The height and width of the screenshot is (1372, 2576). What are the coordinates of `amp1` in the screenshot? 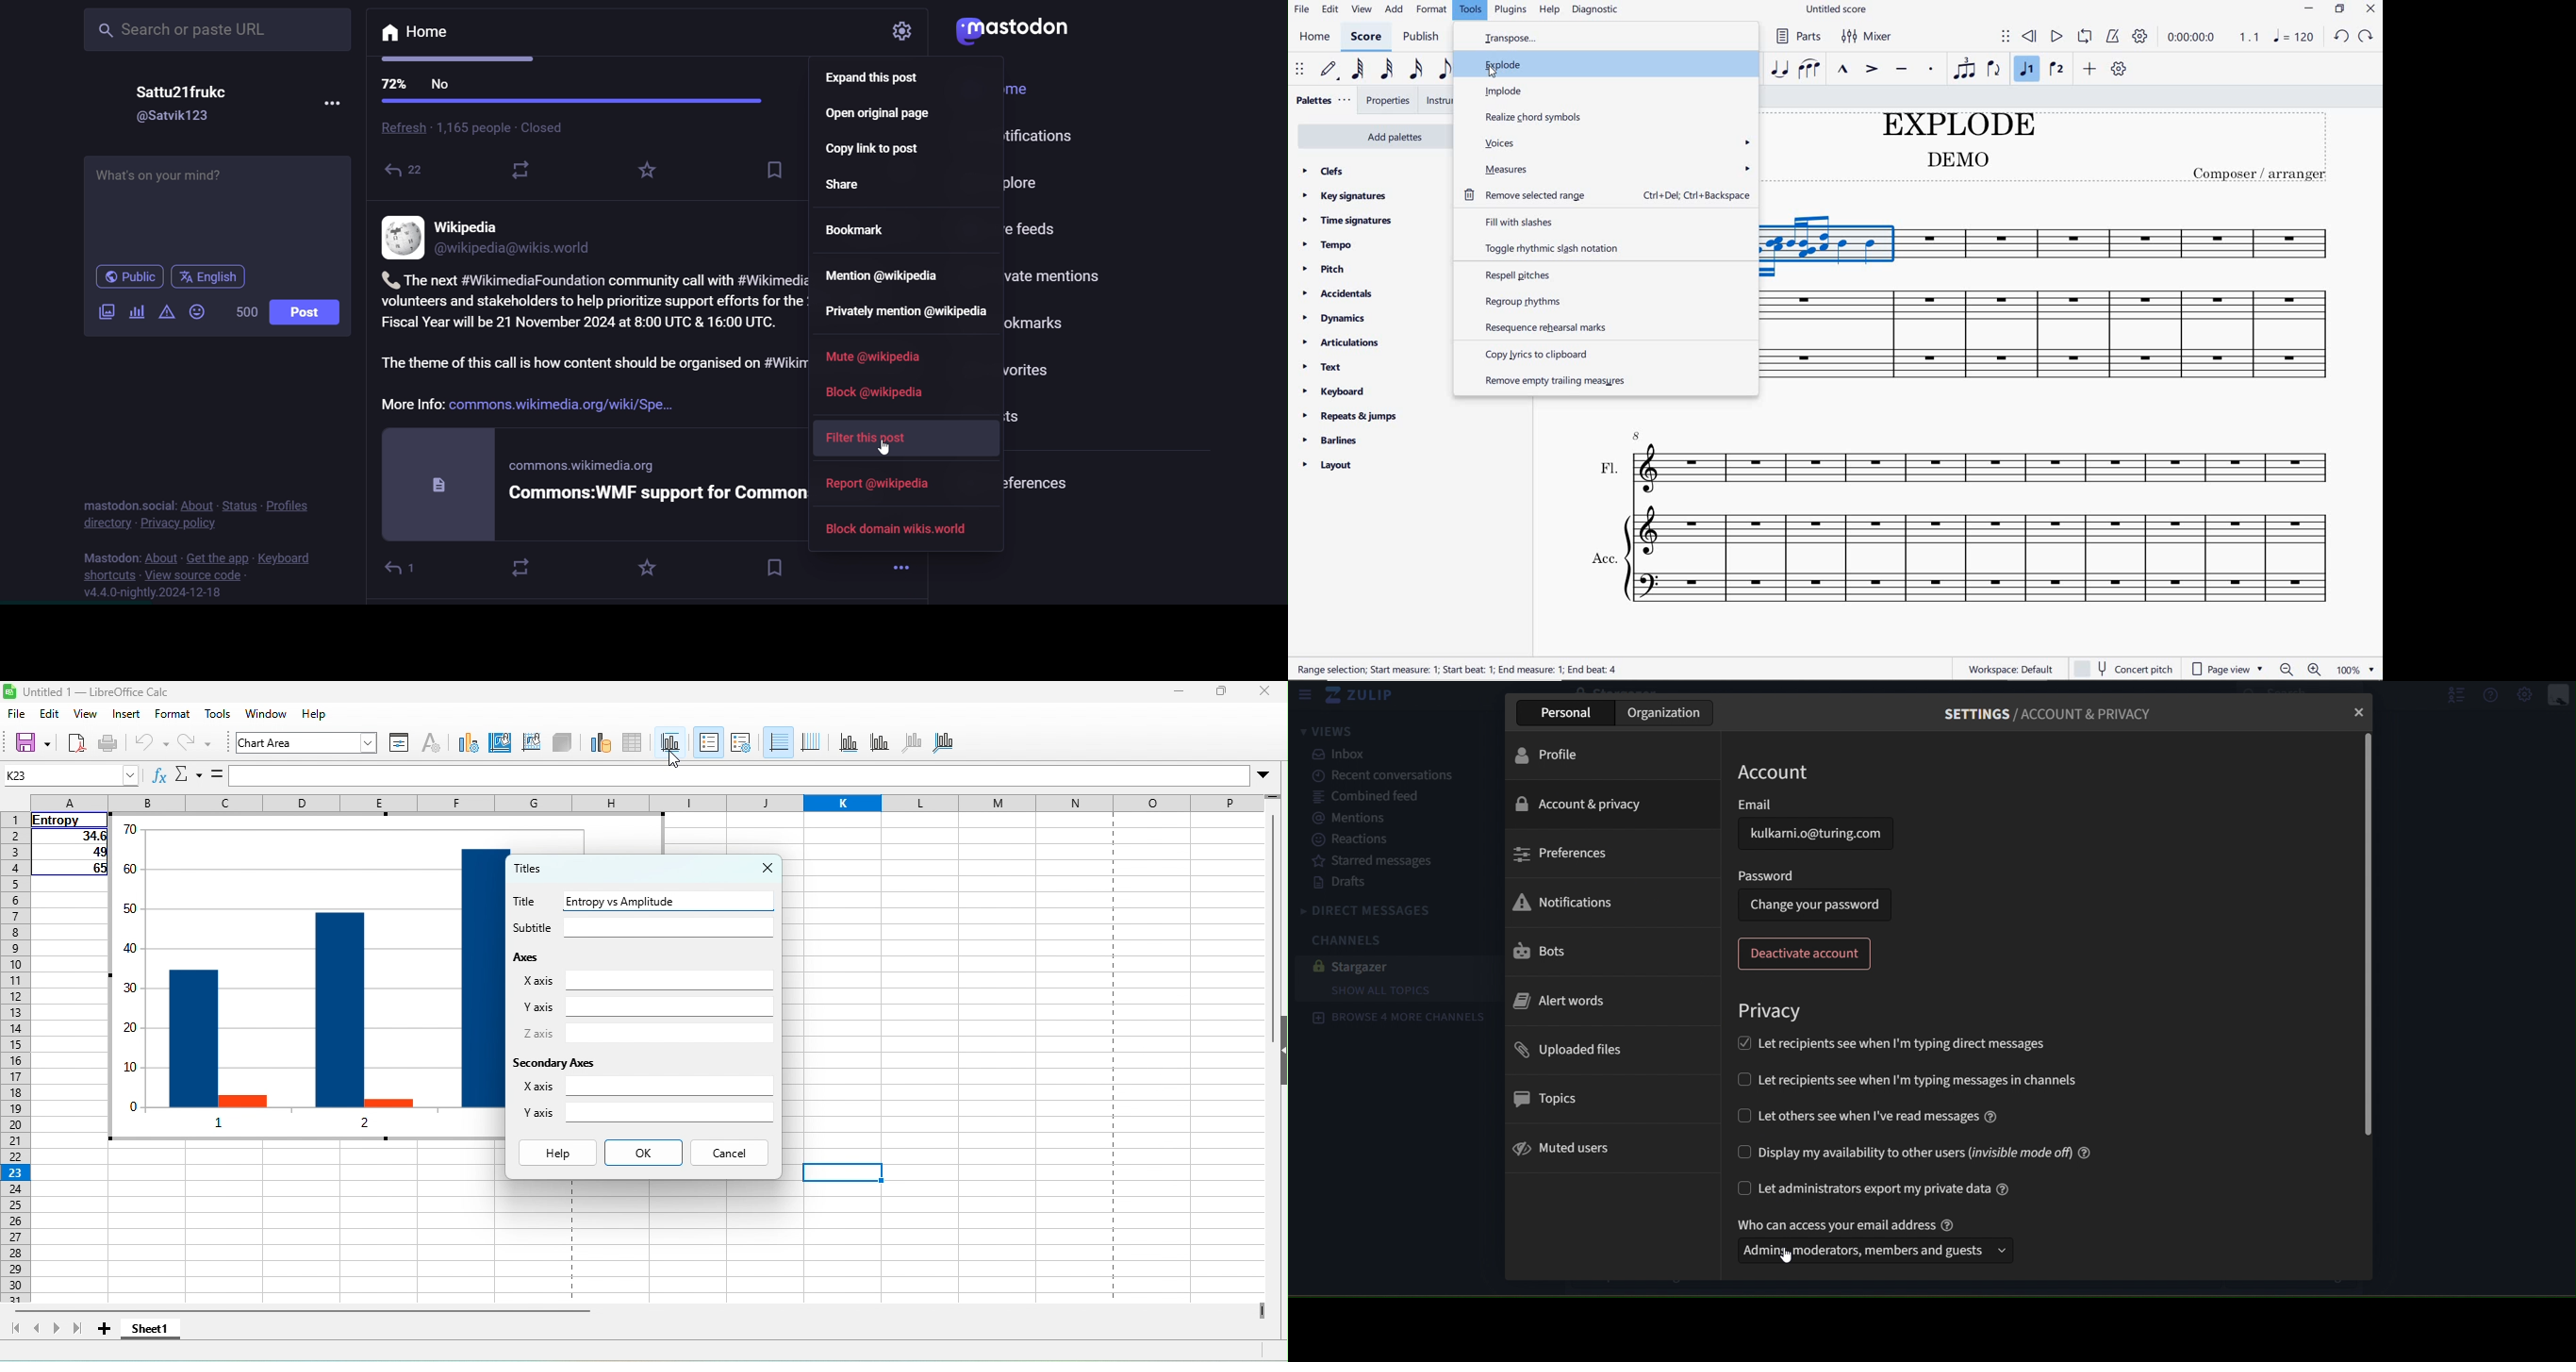 It's located at (245, 1102).